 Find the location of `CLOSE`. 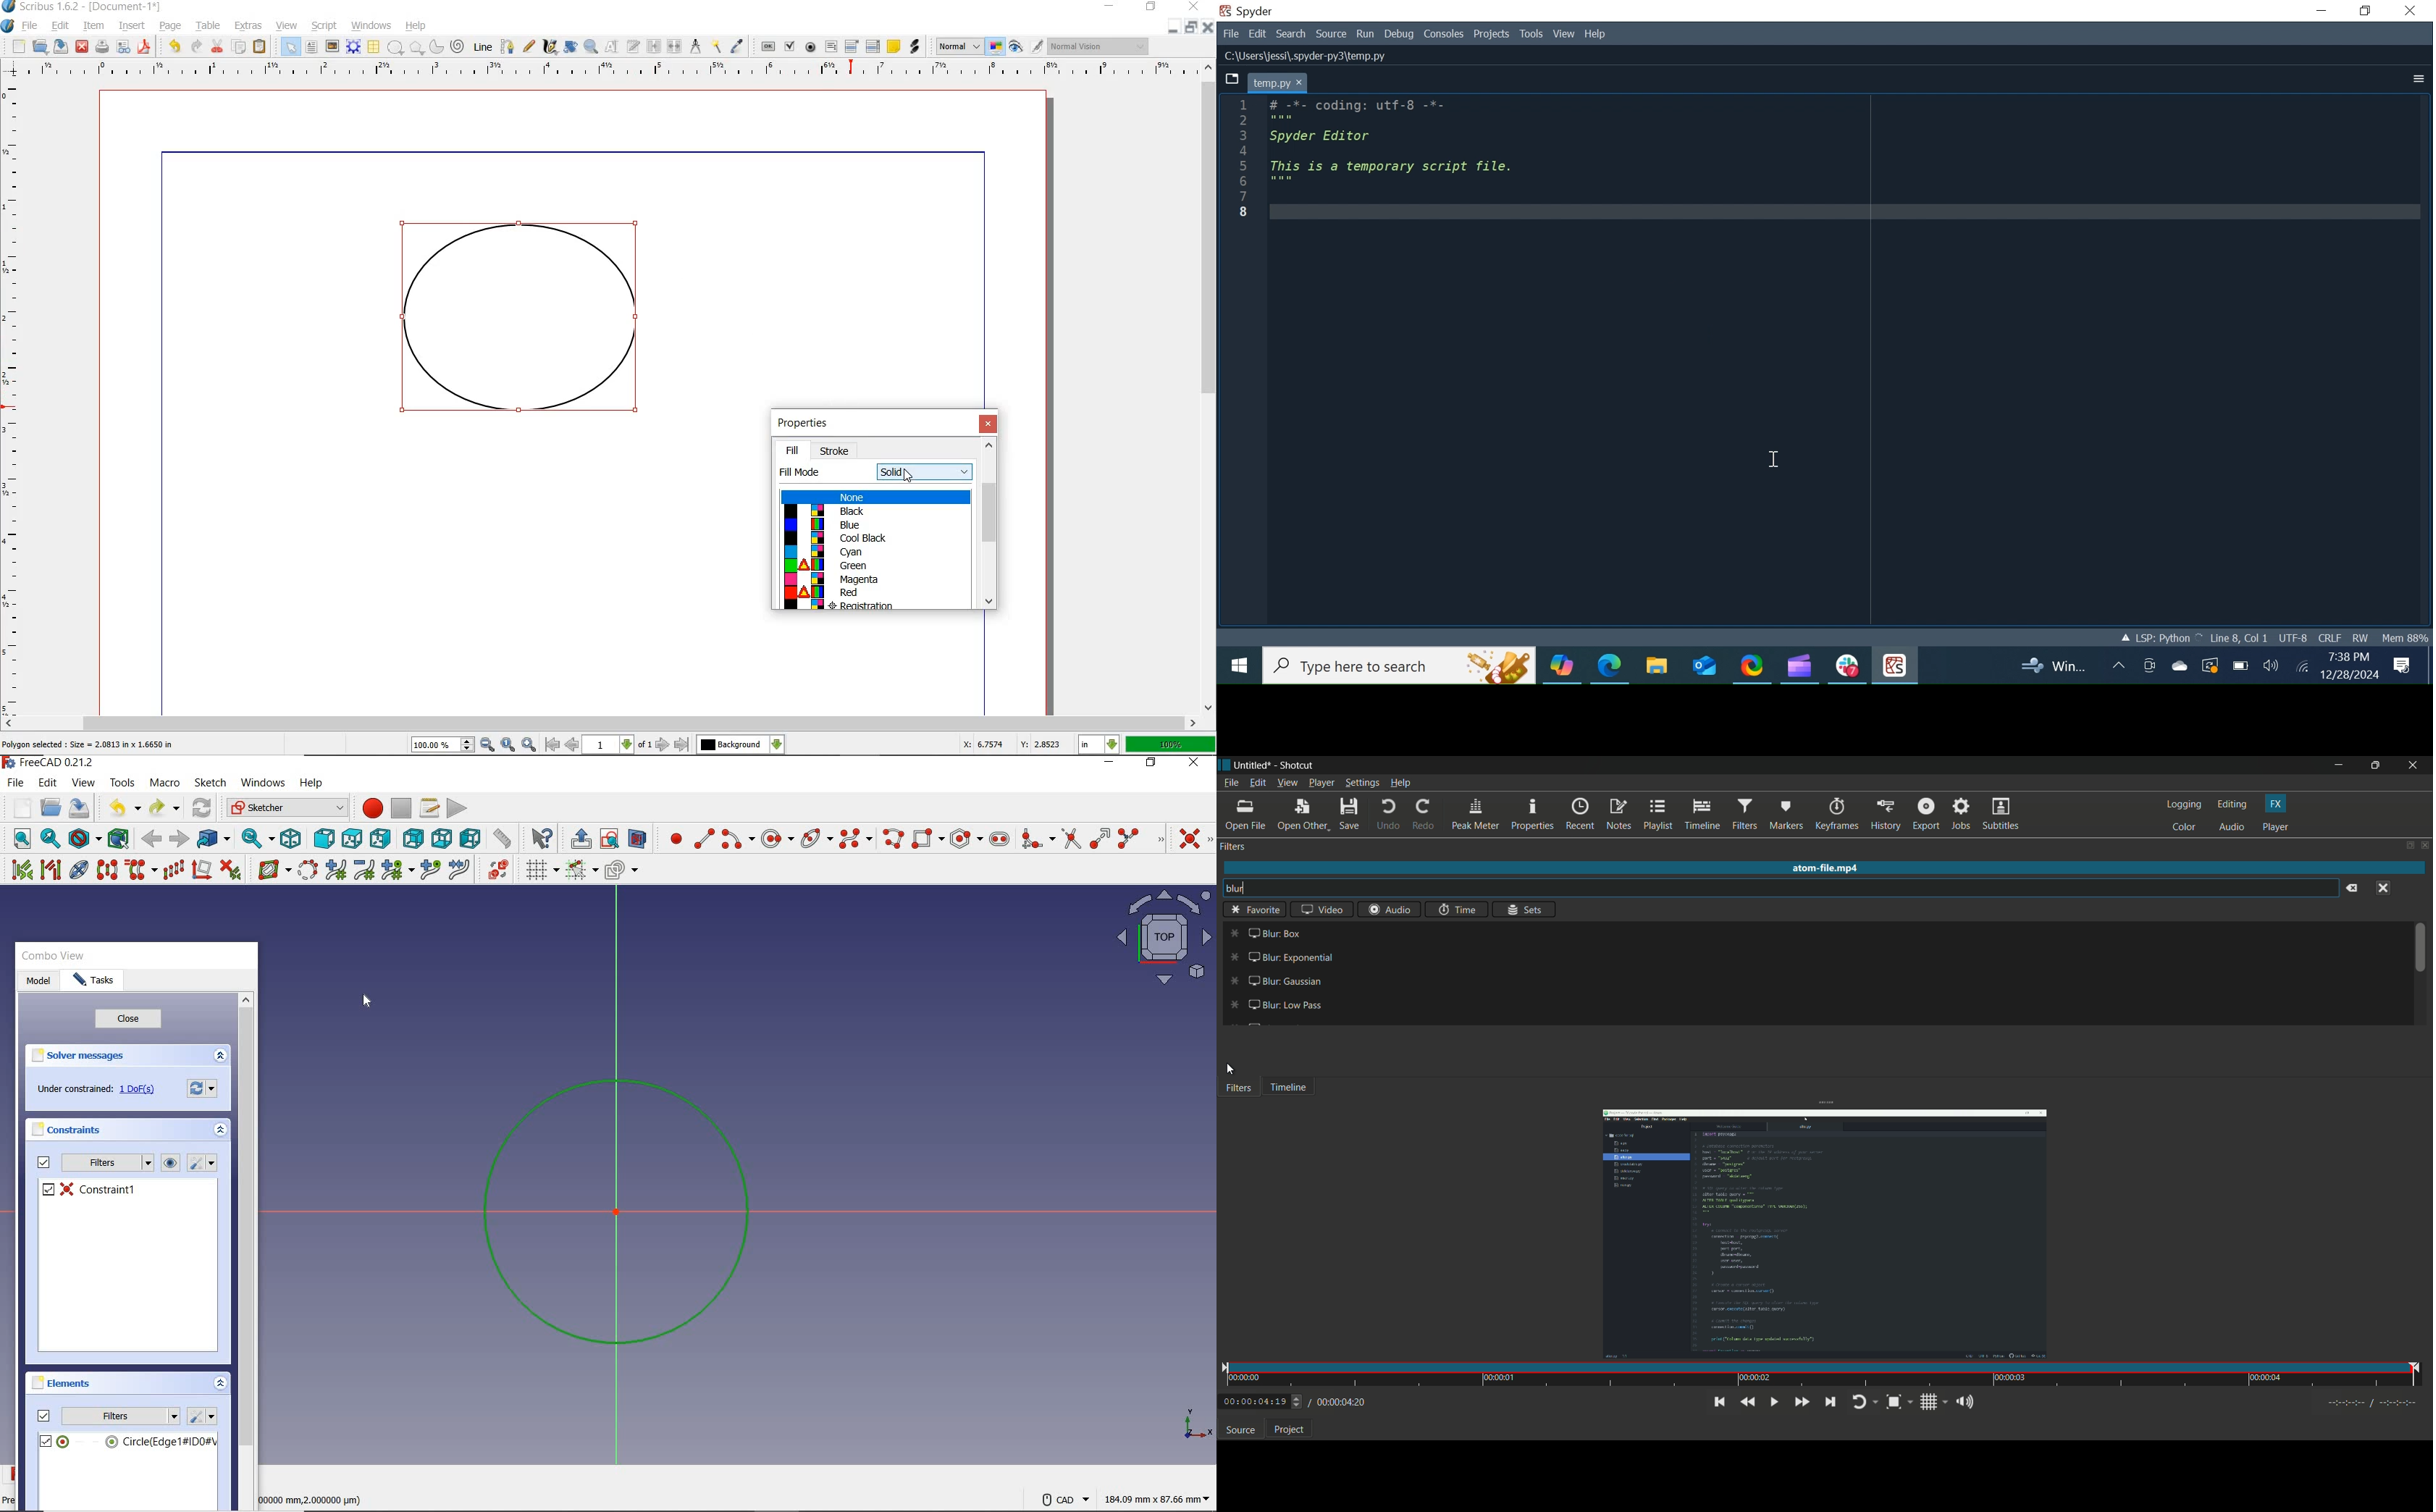

CLOSE is located at coordinates (82, 47).